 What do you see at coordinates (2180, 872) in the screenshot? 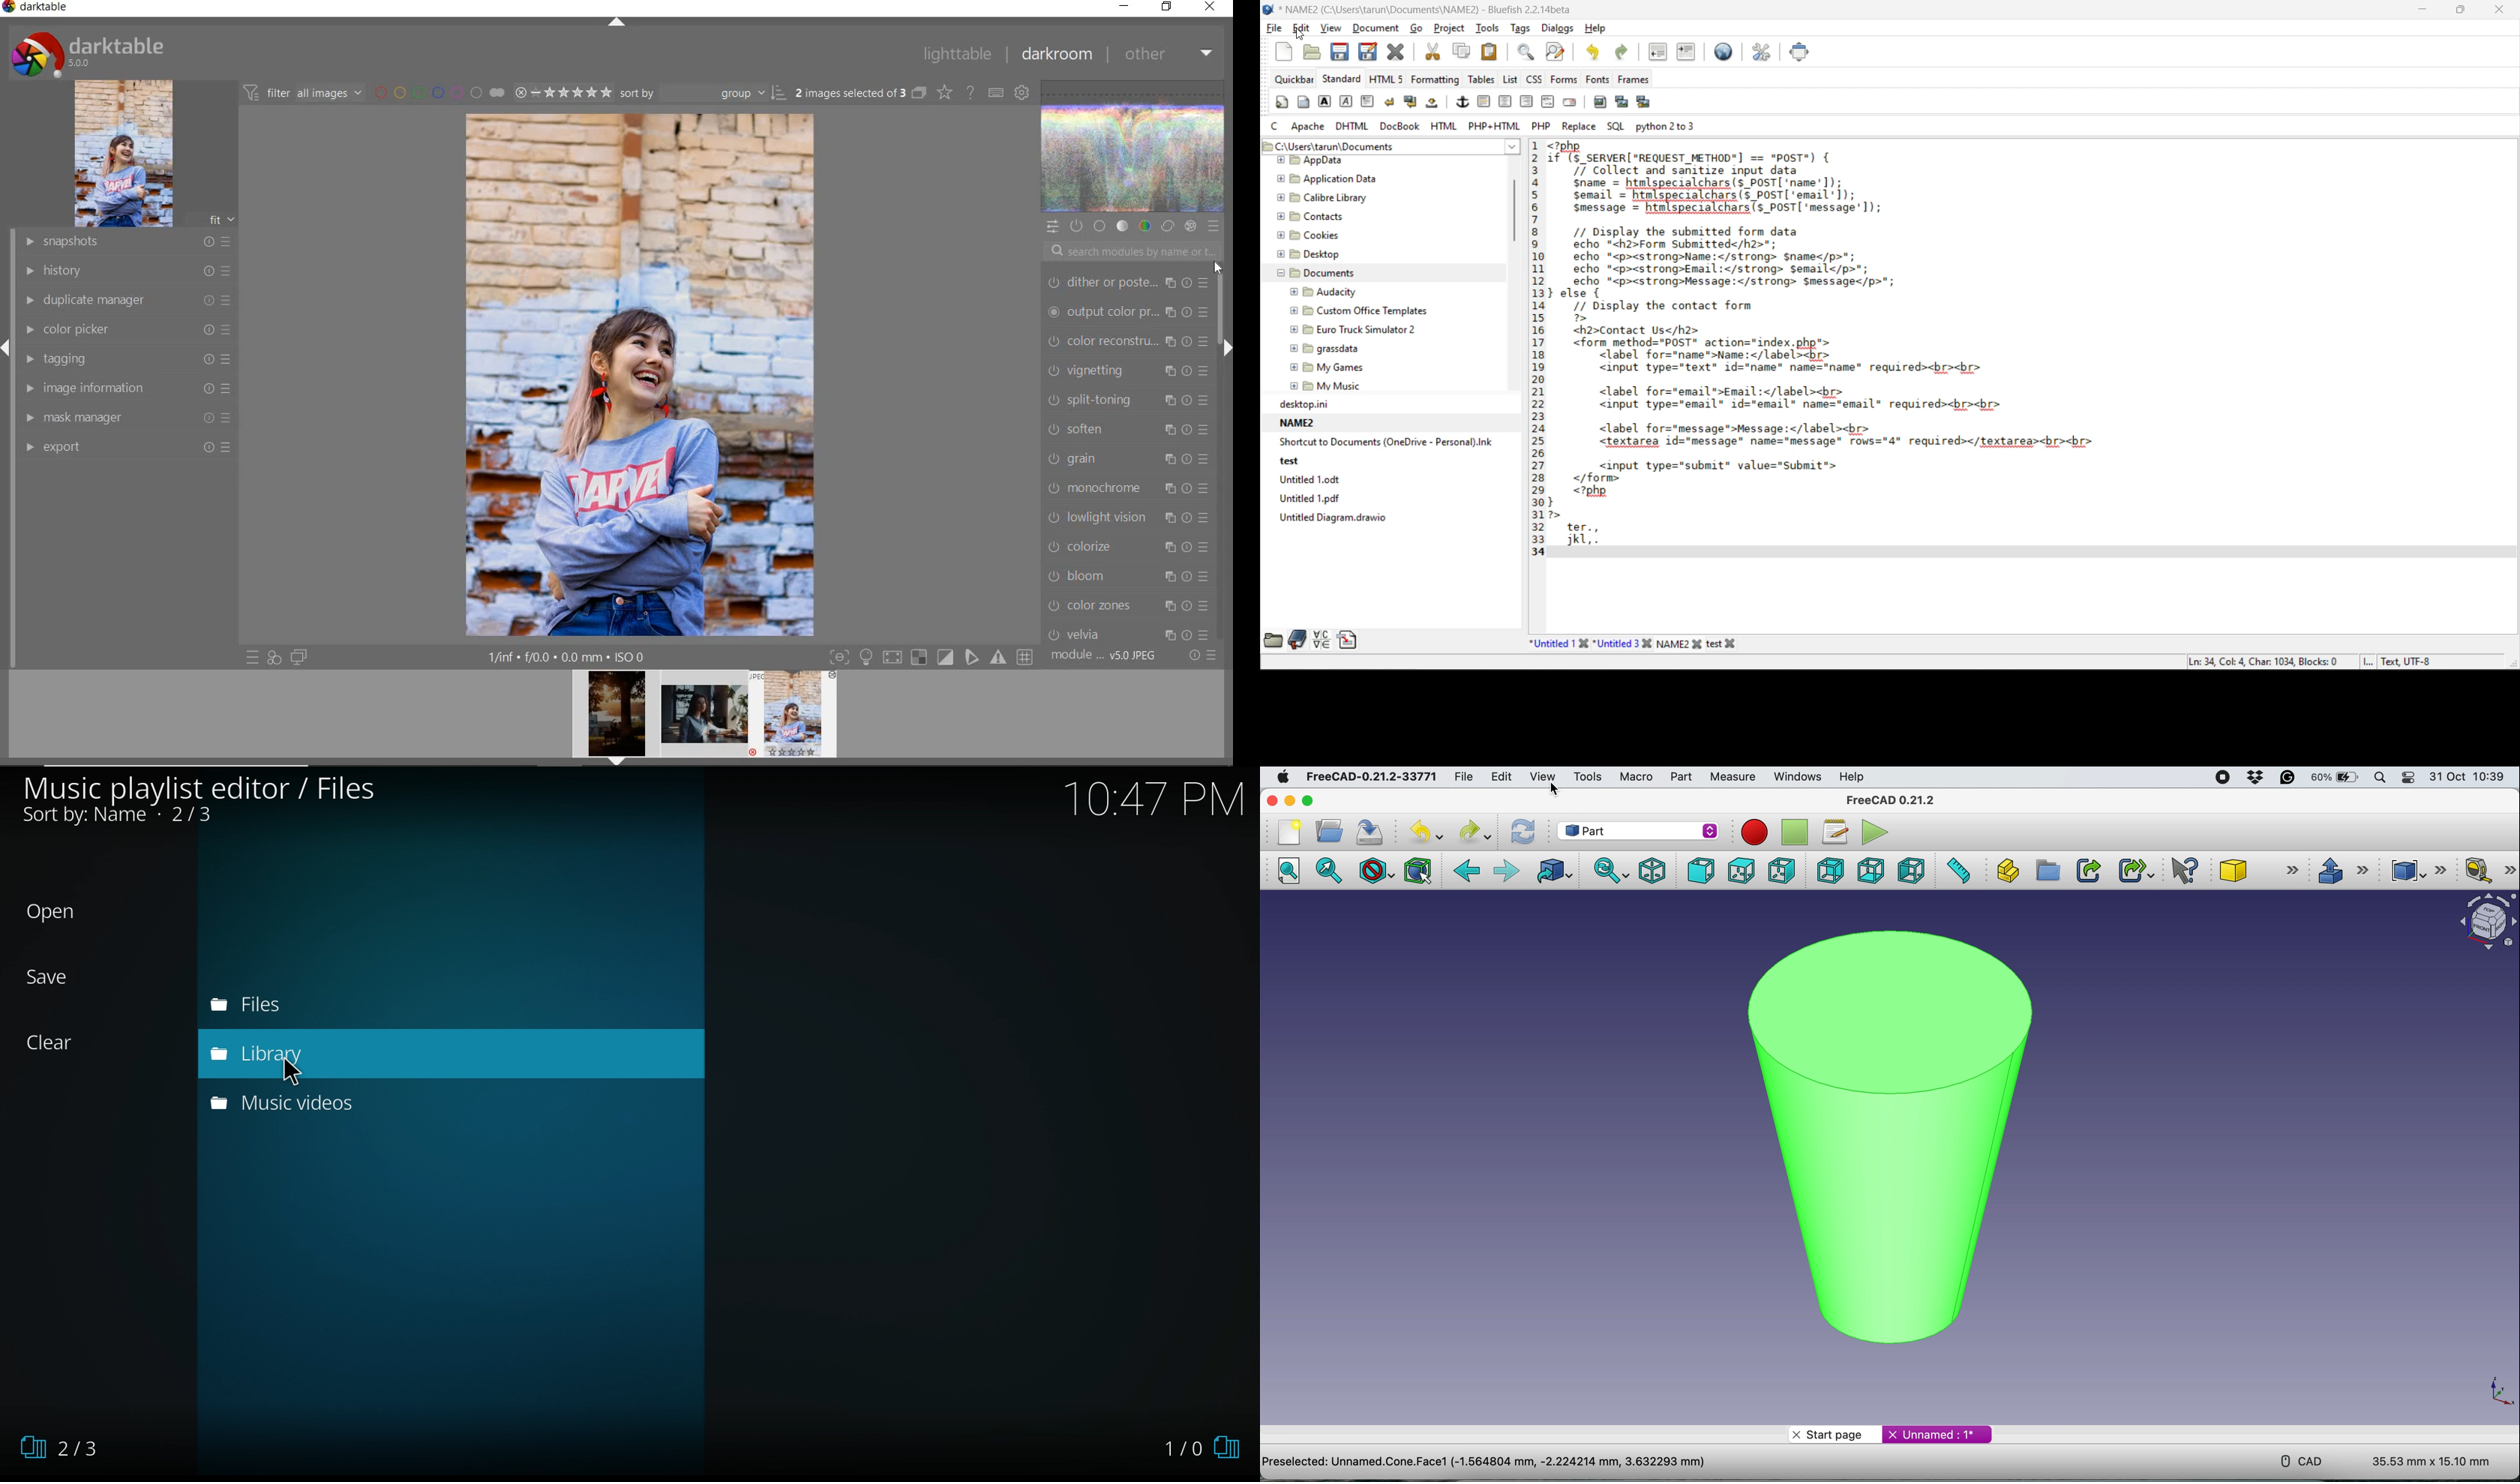
I see `whats this` at bounding box center [2180, 872].